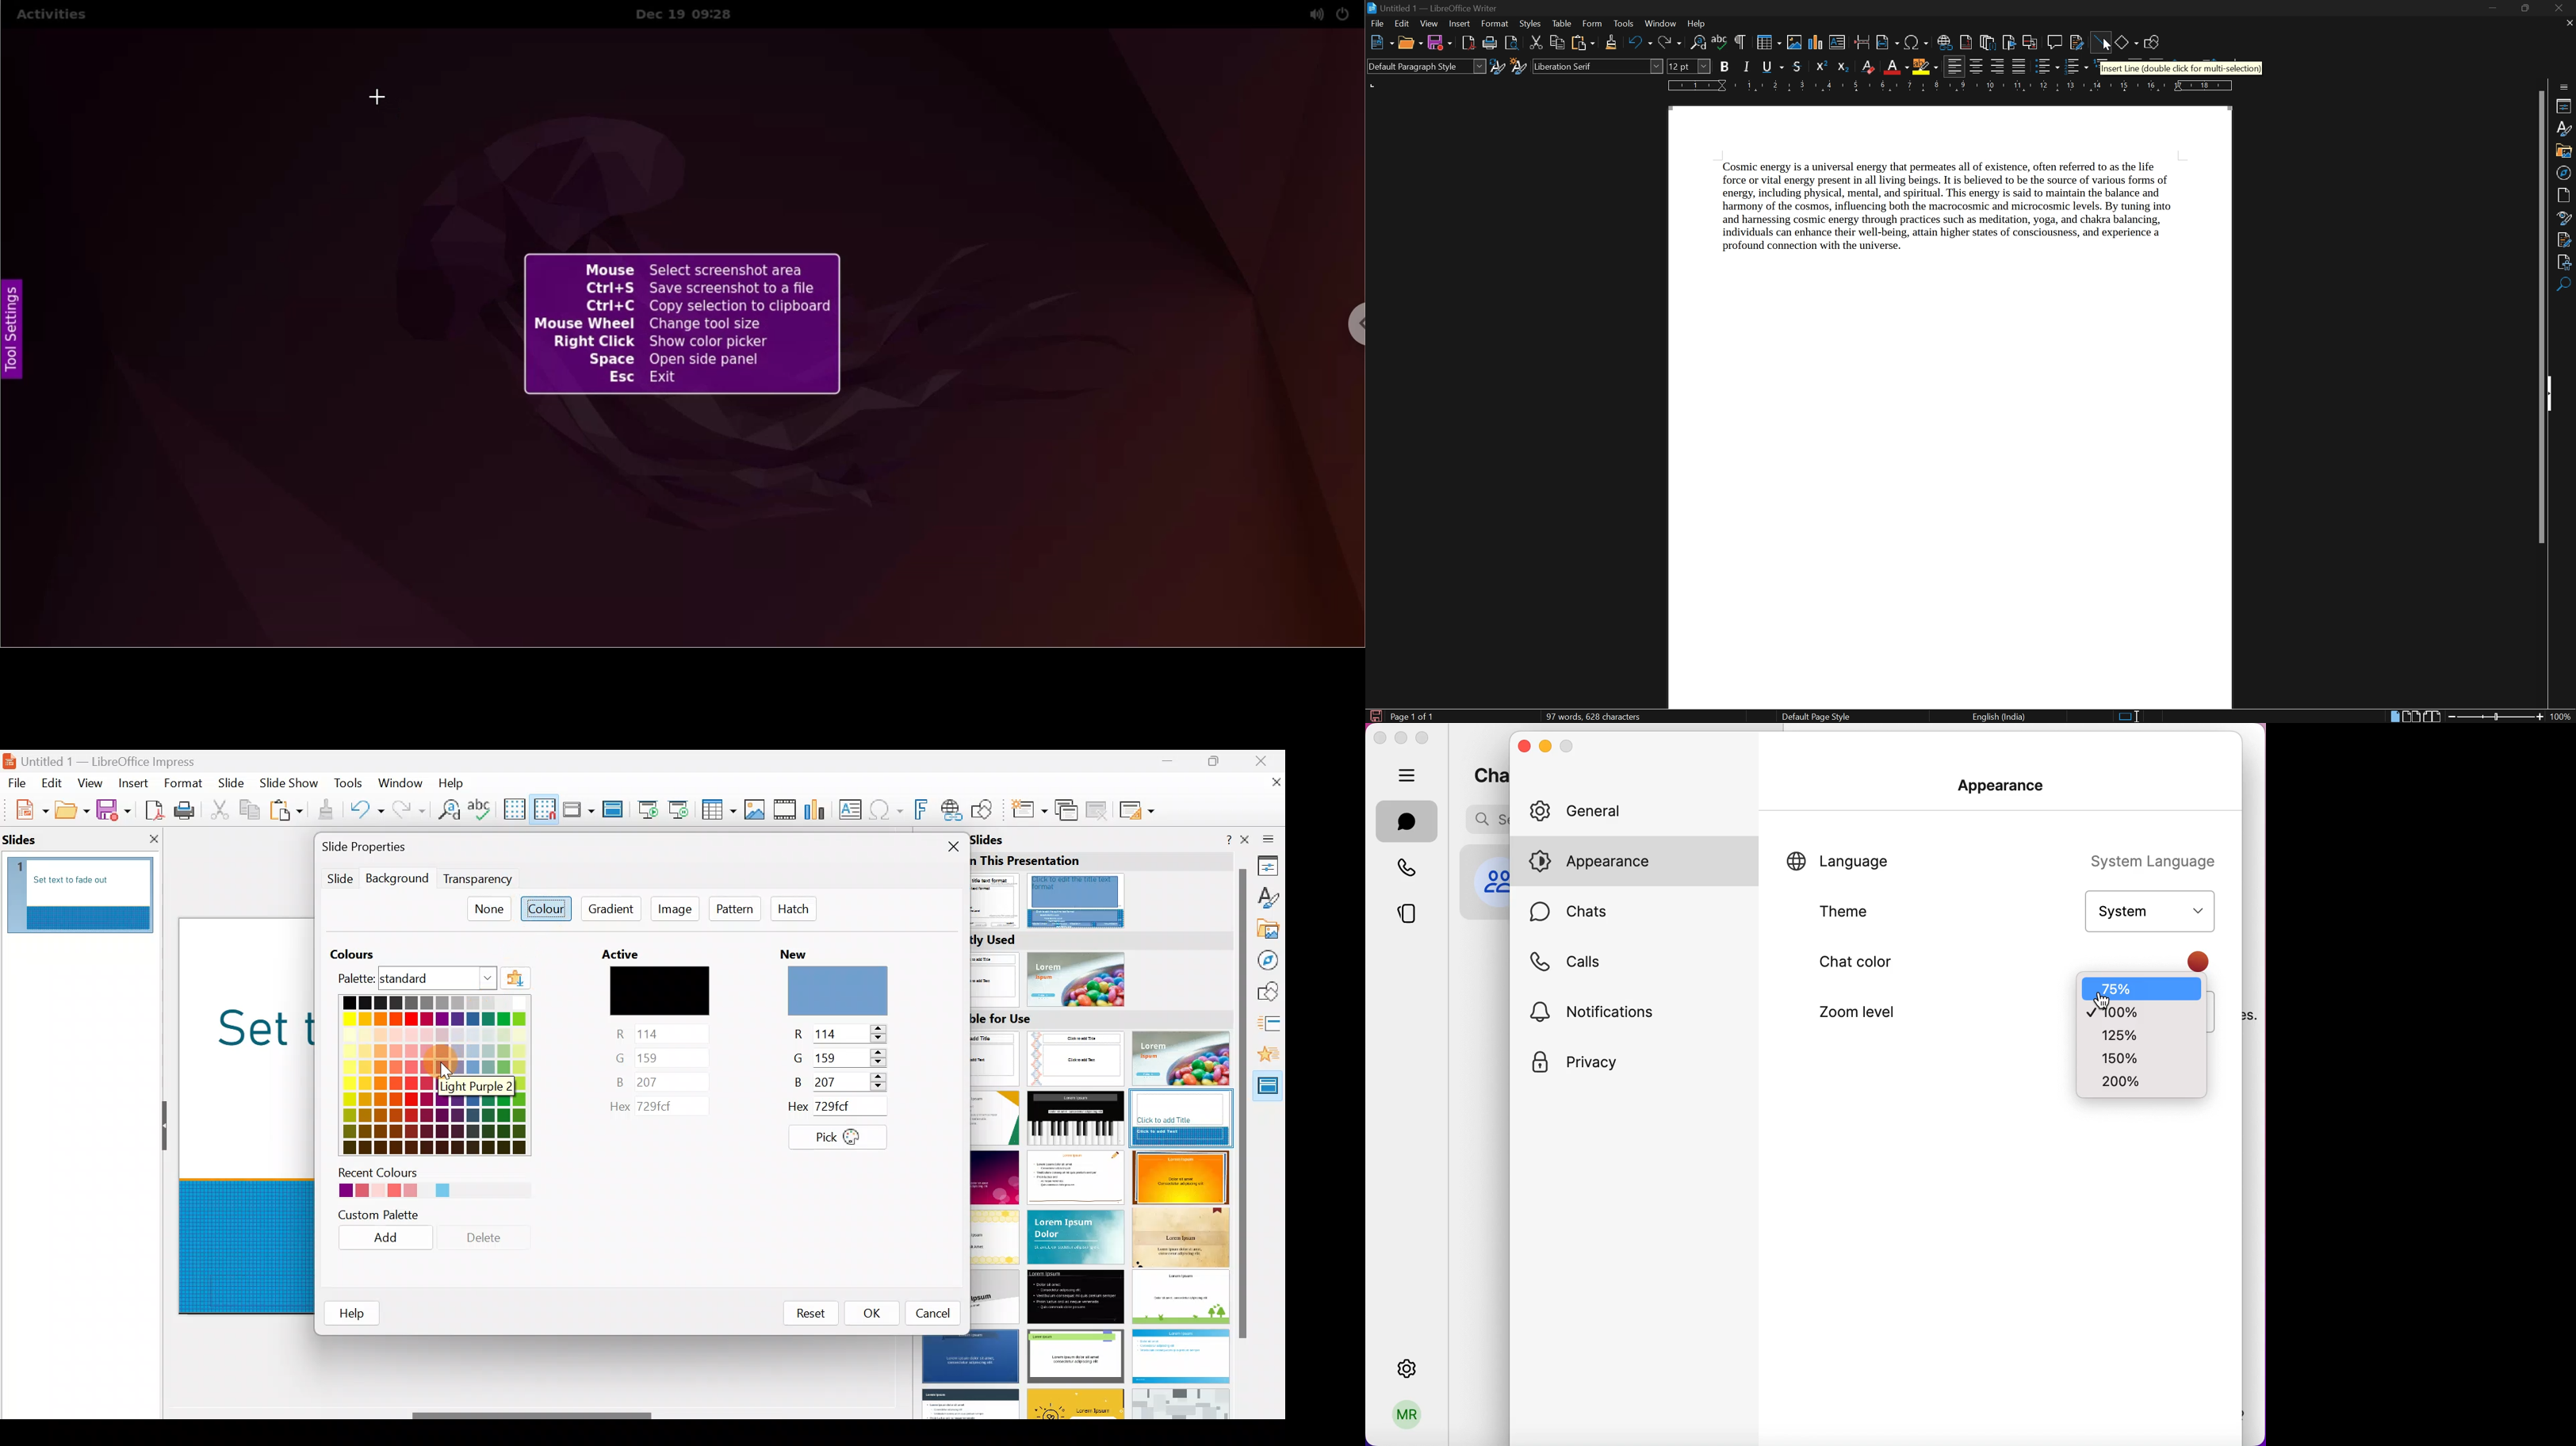 Image resolution: width=2576 pixels, height=1456 pixels. What do you see at coordinates (1402, 25) in the screenshot?
I see `edit` at bounding box center [1402, 25].